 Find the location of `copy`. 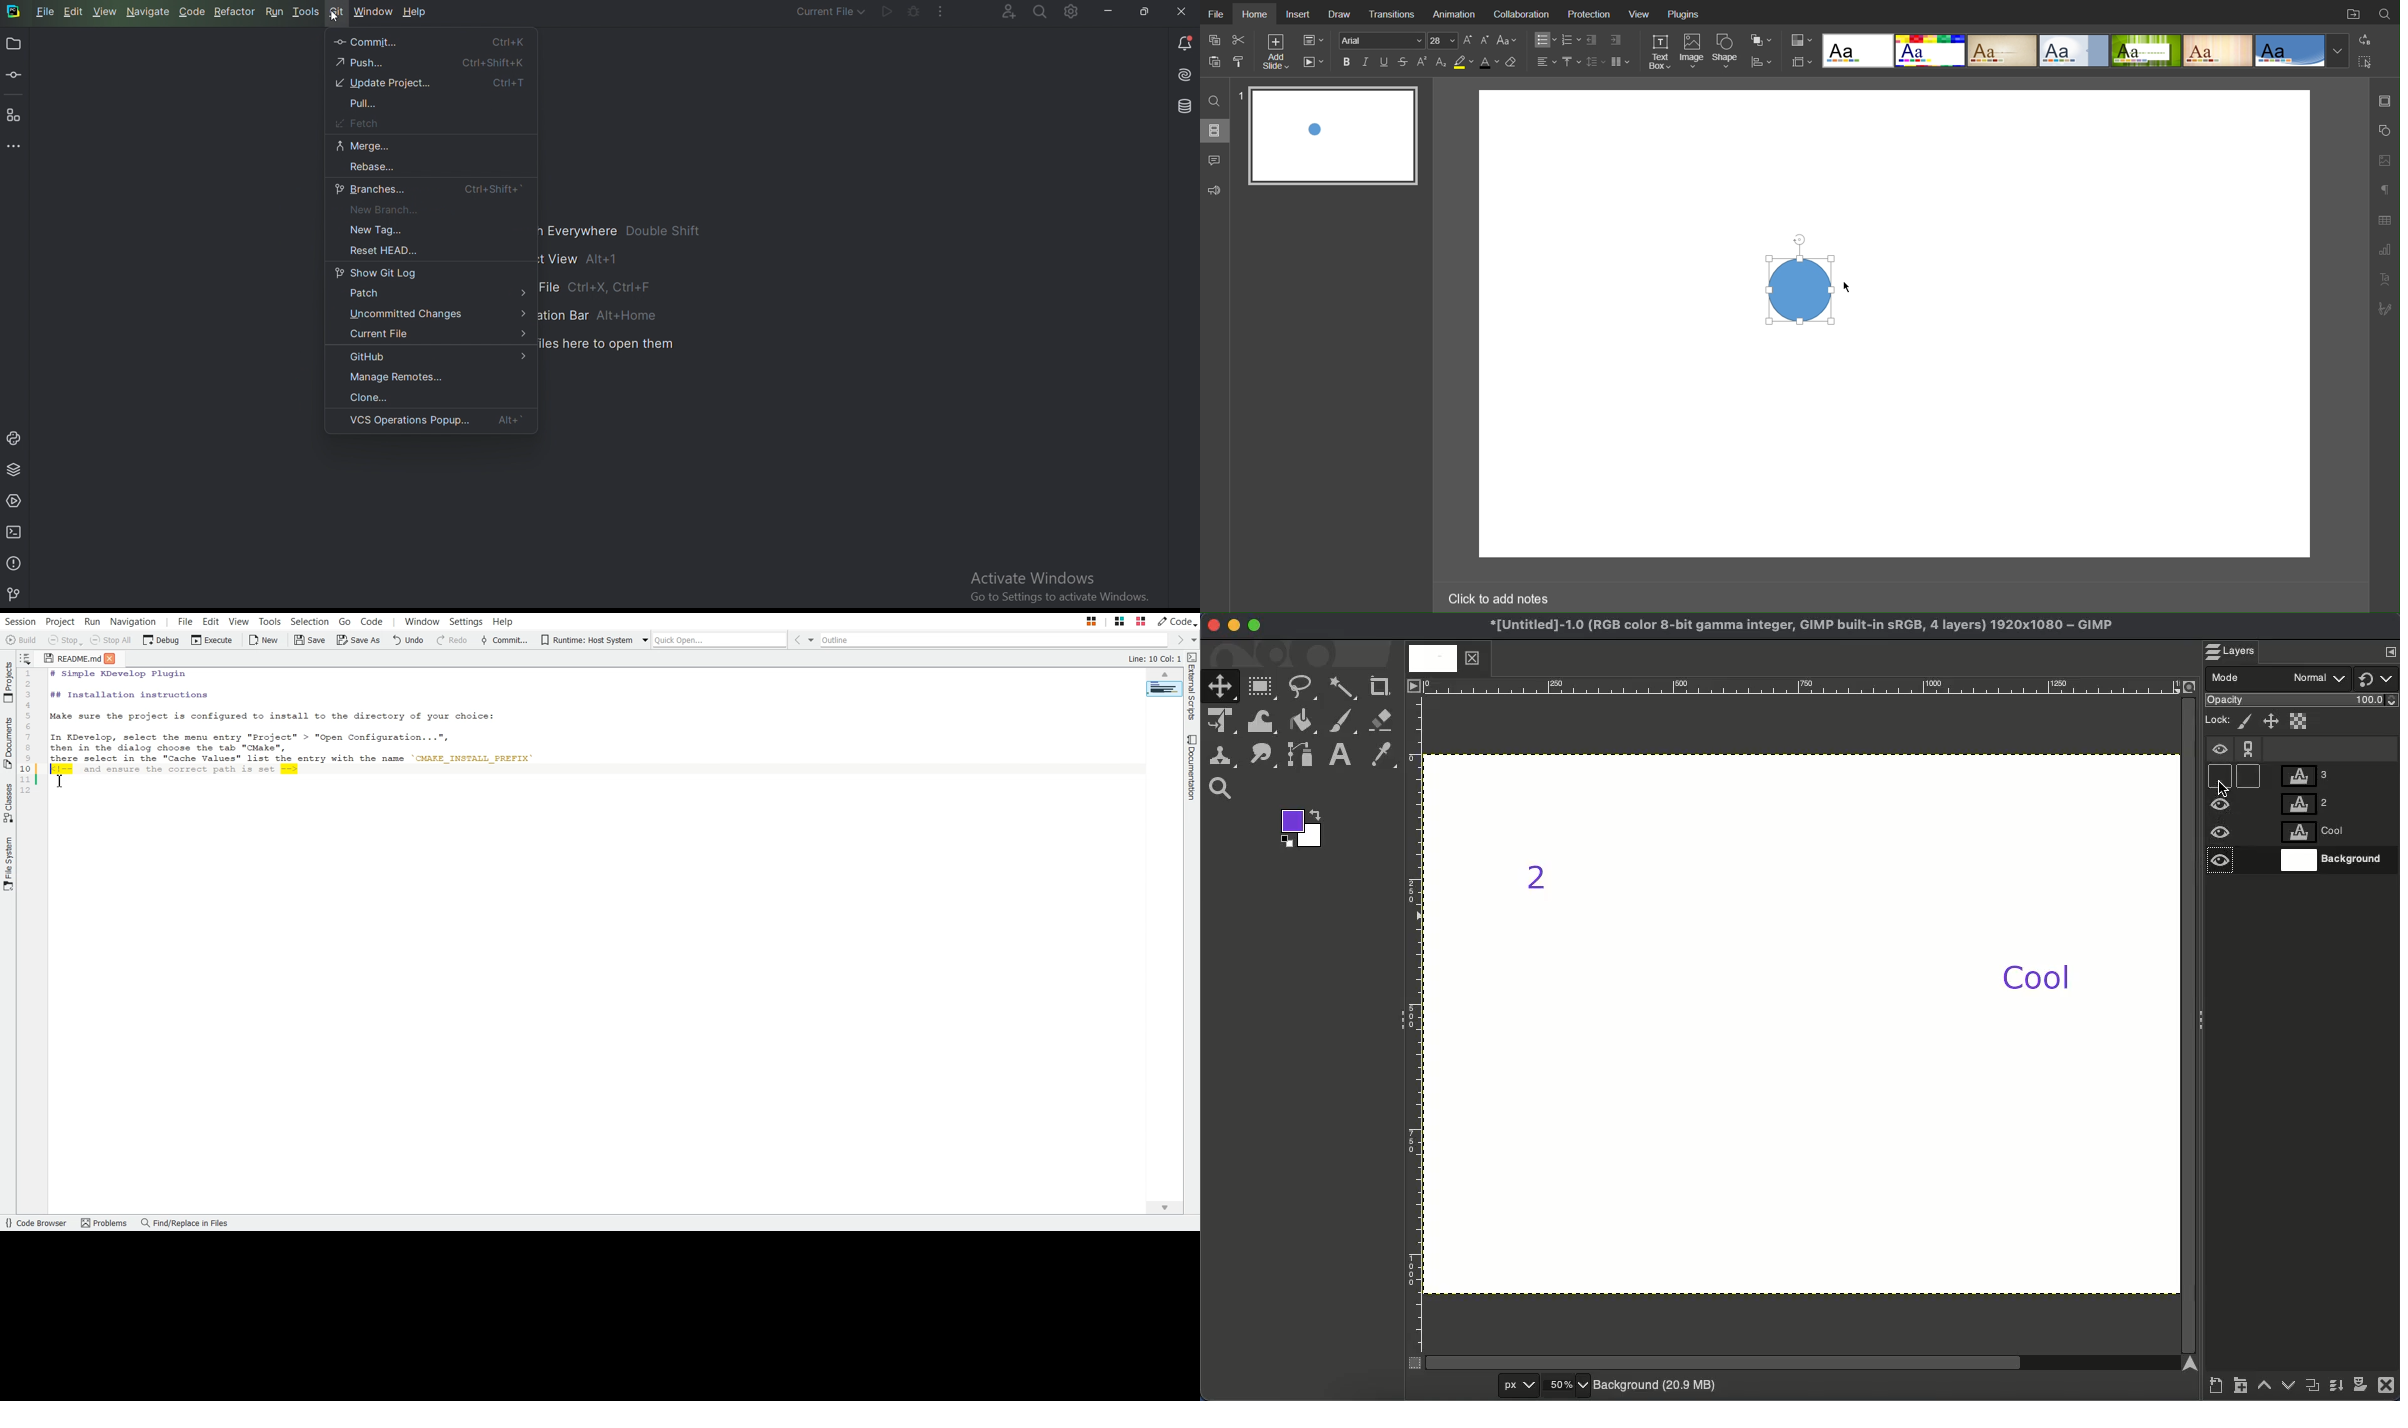

copy is located at coordinates (1217, 41).